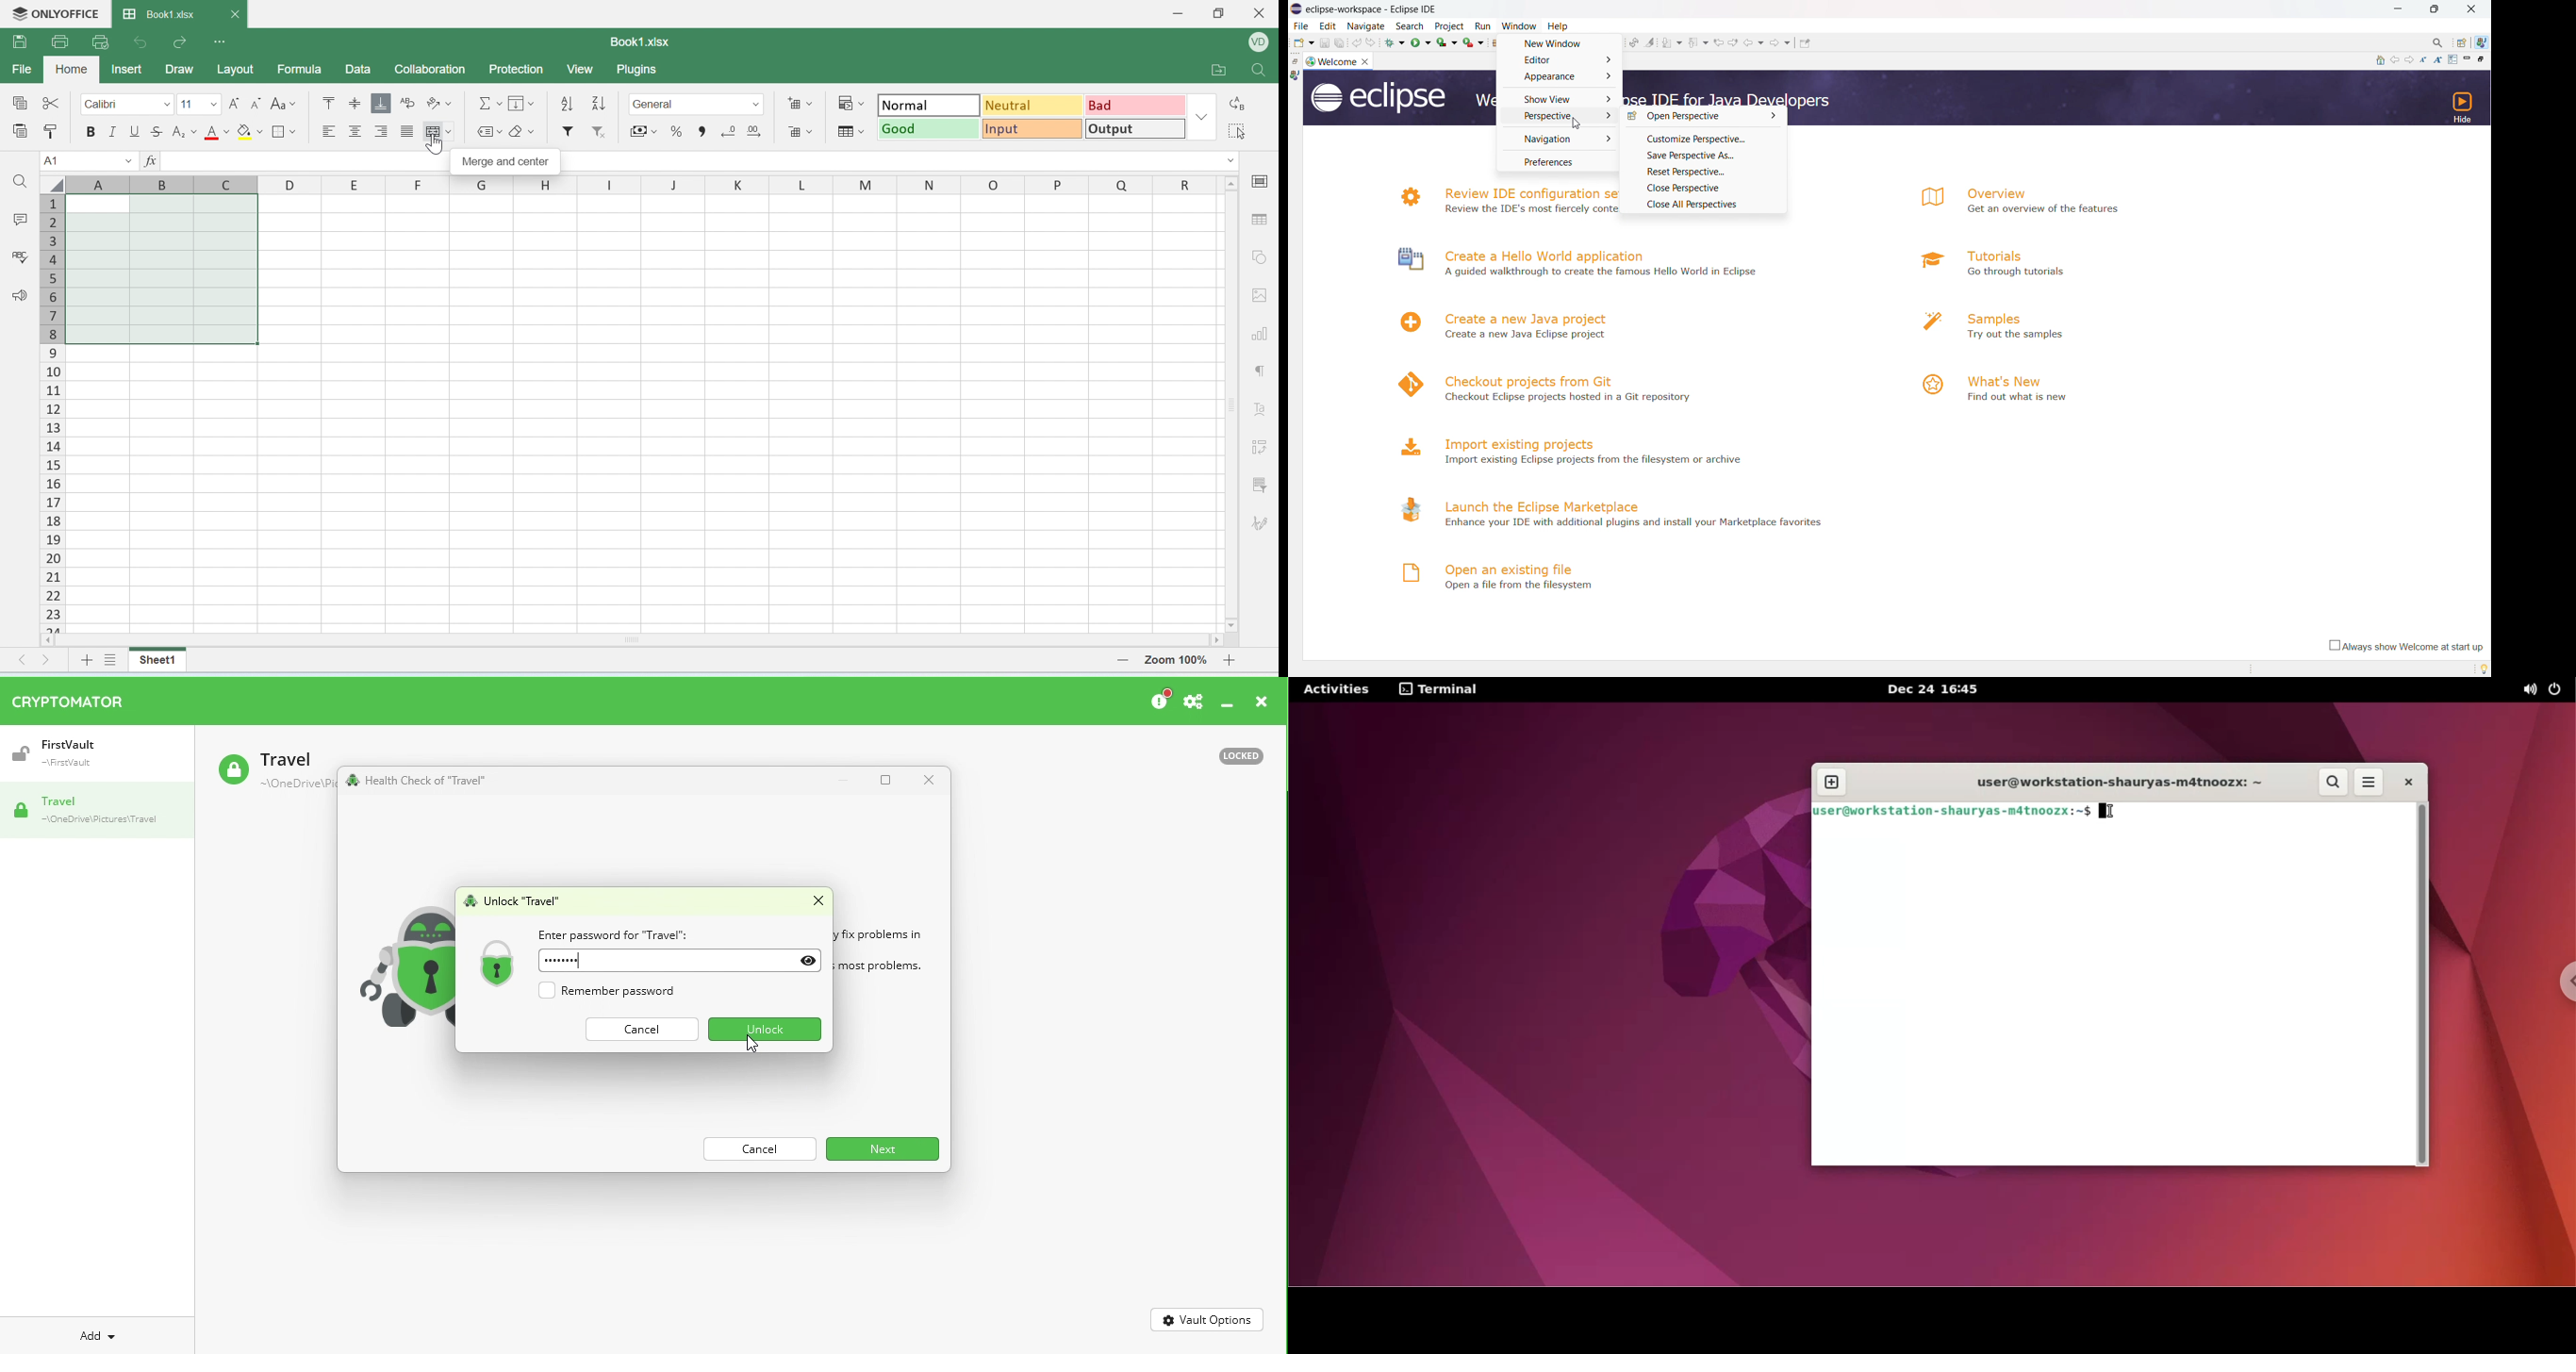 This screenshot has width=2576, height=1372. What do you see at coordinates (850, 101) in the screenshot?
I see `conditional formatting` at bounding box center [850, 101].